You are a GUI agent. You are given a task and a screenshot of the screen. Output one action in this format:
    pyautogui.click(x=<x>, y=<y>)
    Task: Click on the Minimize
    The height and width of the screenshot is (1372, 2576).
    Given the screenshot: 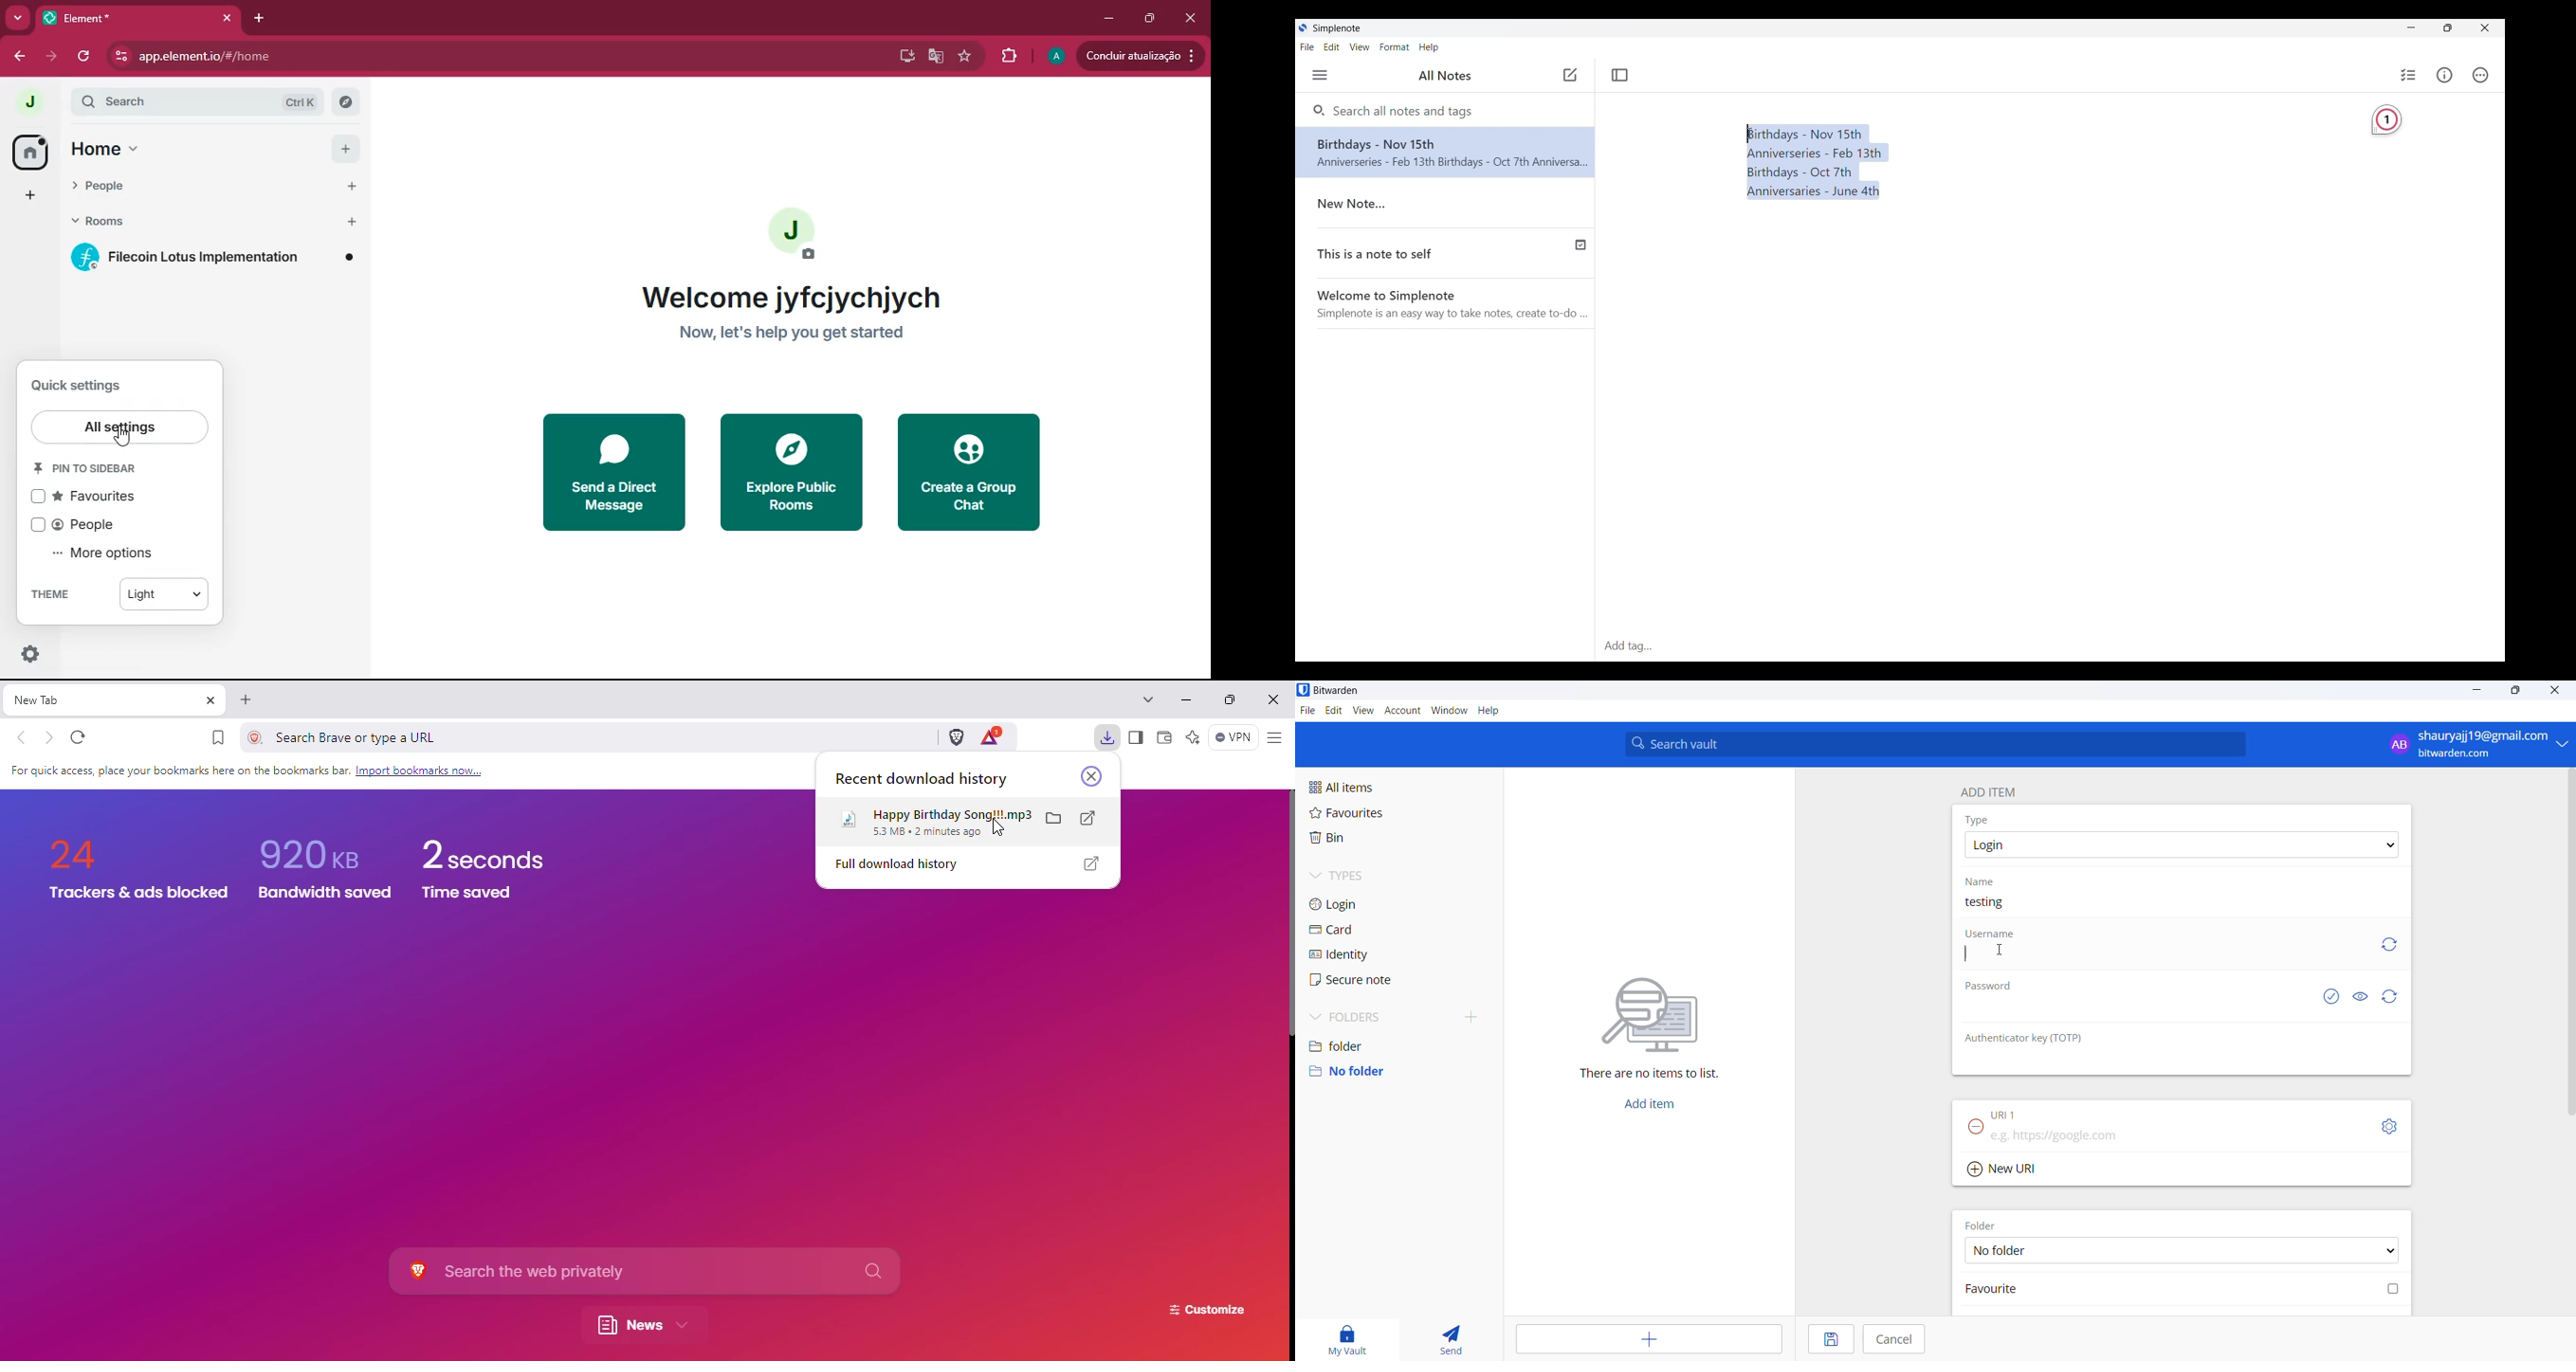 What is the action you would take?
    pyautogui.click(x=2412, y=27)
    